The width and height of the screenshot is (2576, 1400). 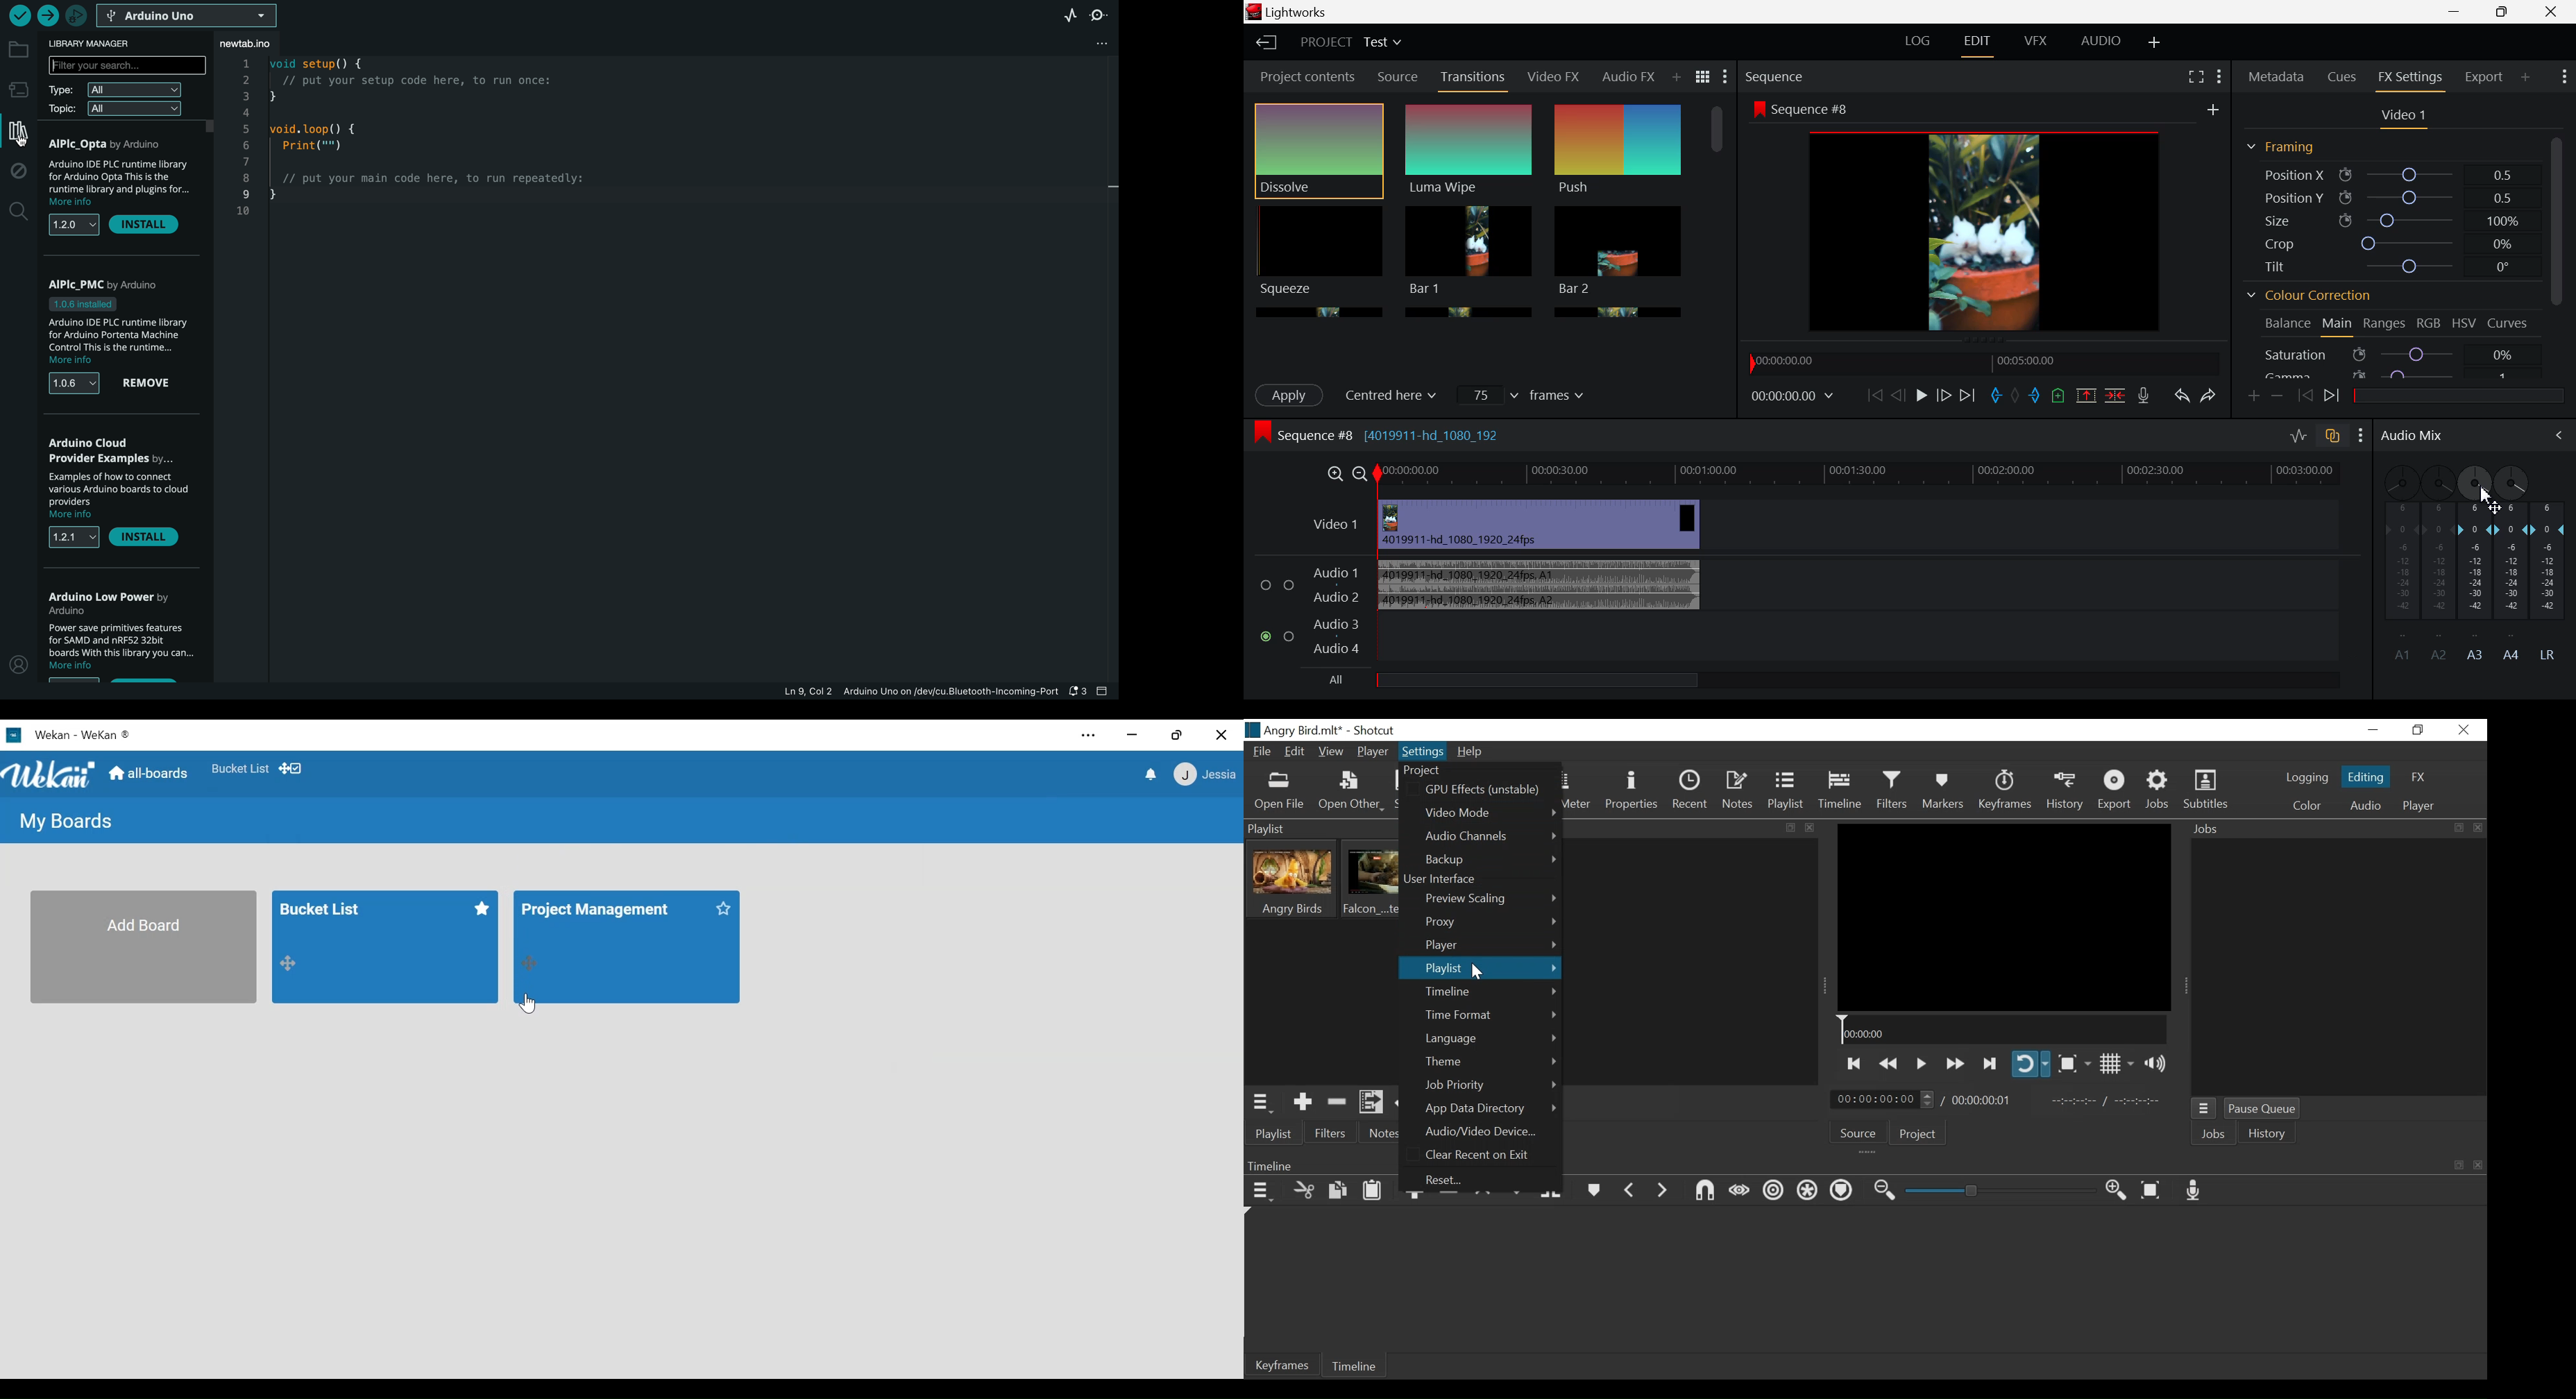 What do you see at coordinates (2194, 1190) in the screenshot?
I see `Record Audio` at bounding box center [2194, 1190].